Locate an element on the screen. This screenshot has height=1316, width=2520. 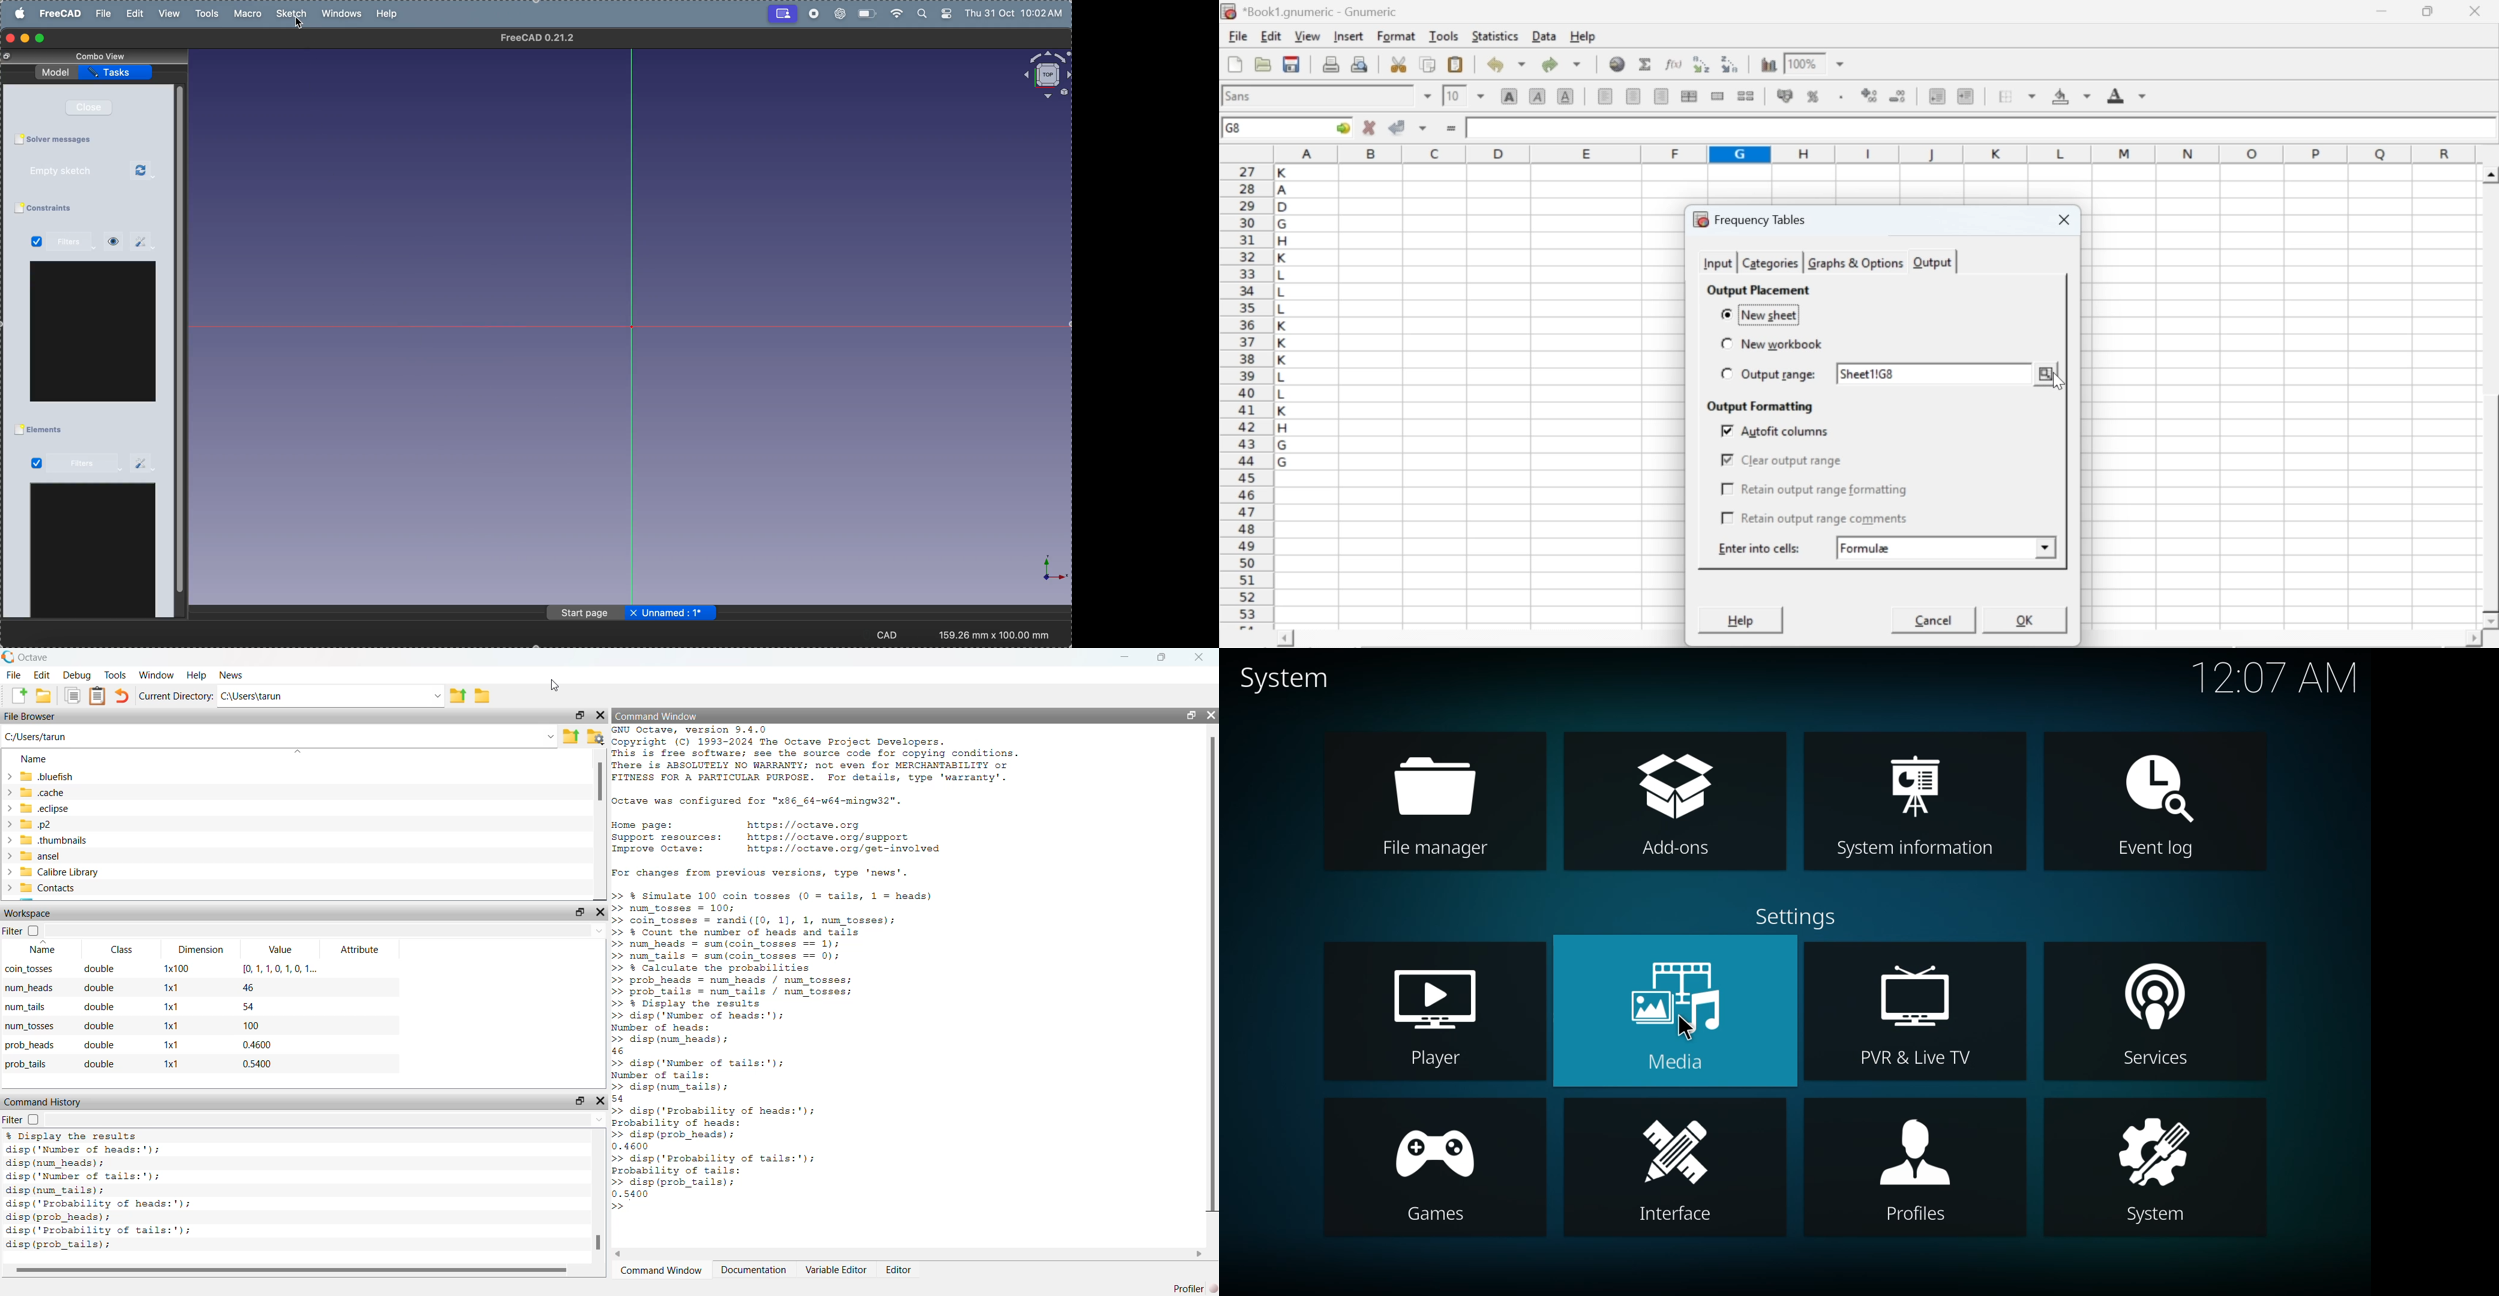
services is located at coordinates (2153, 1012).